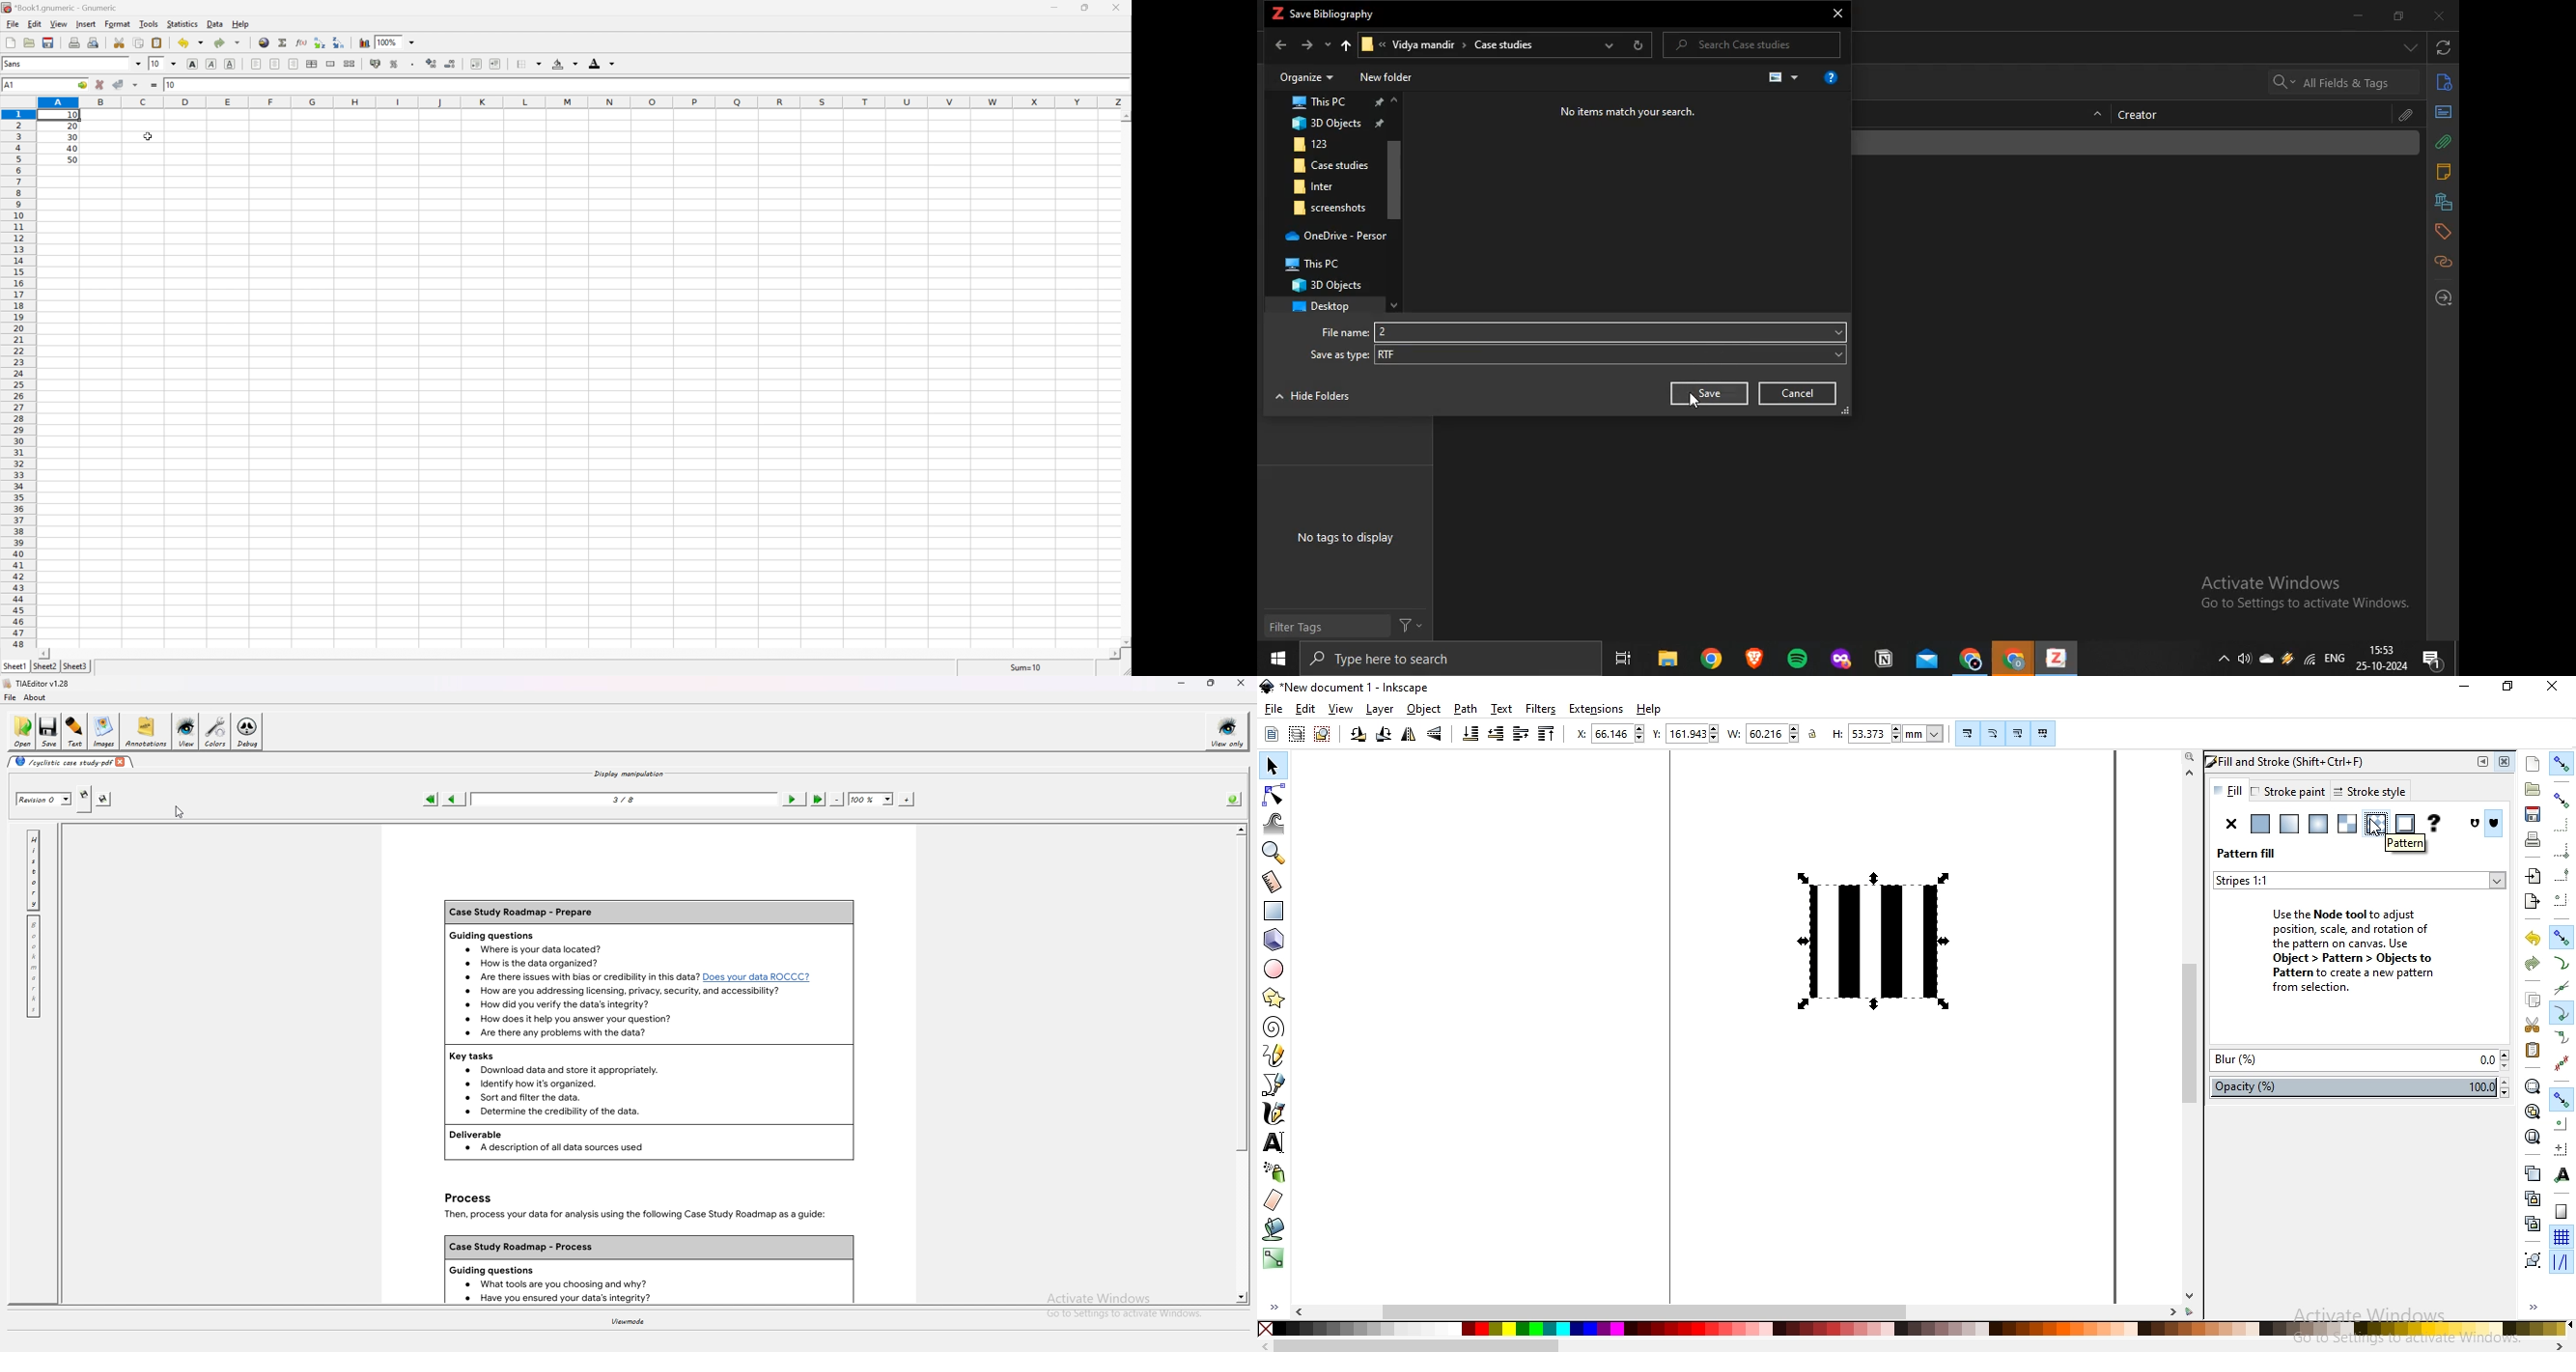 The width and height of the screenshot is (2576, 1372). What do you see at coordinates (72, 159) in the screenshot?
I see `50` at bounding box center [72, 159].